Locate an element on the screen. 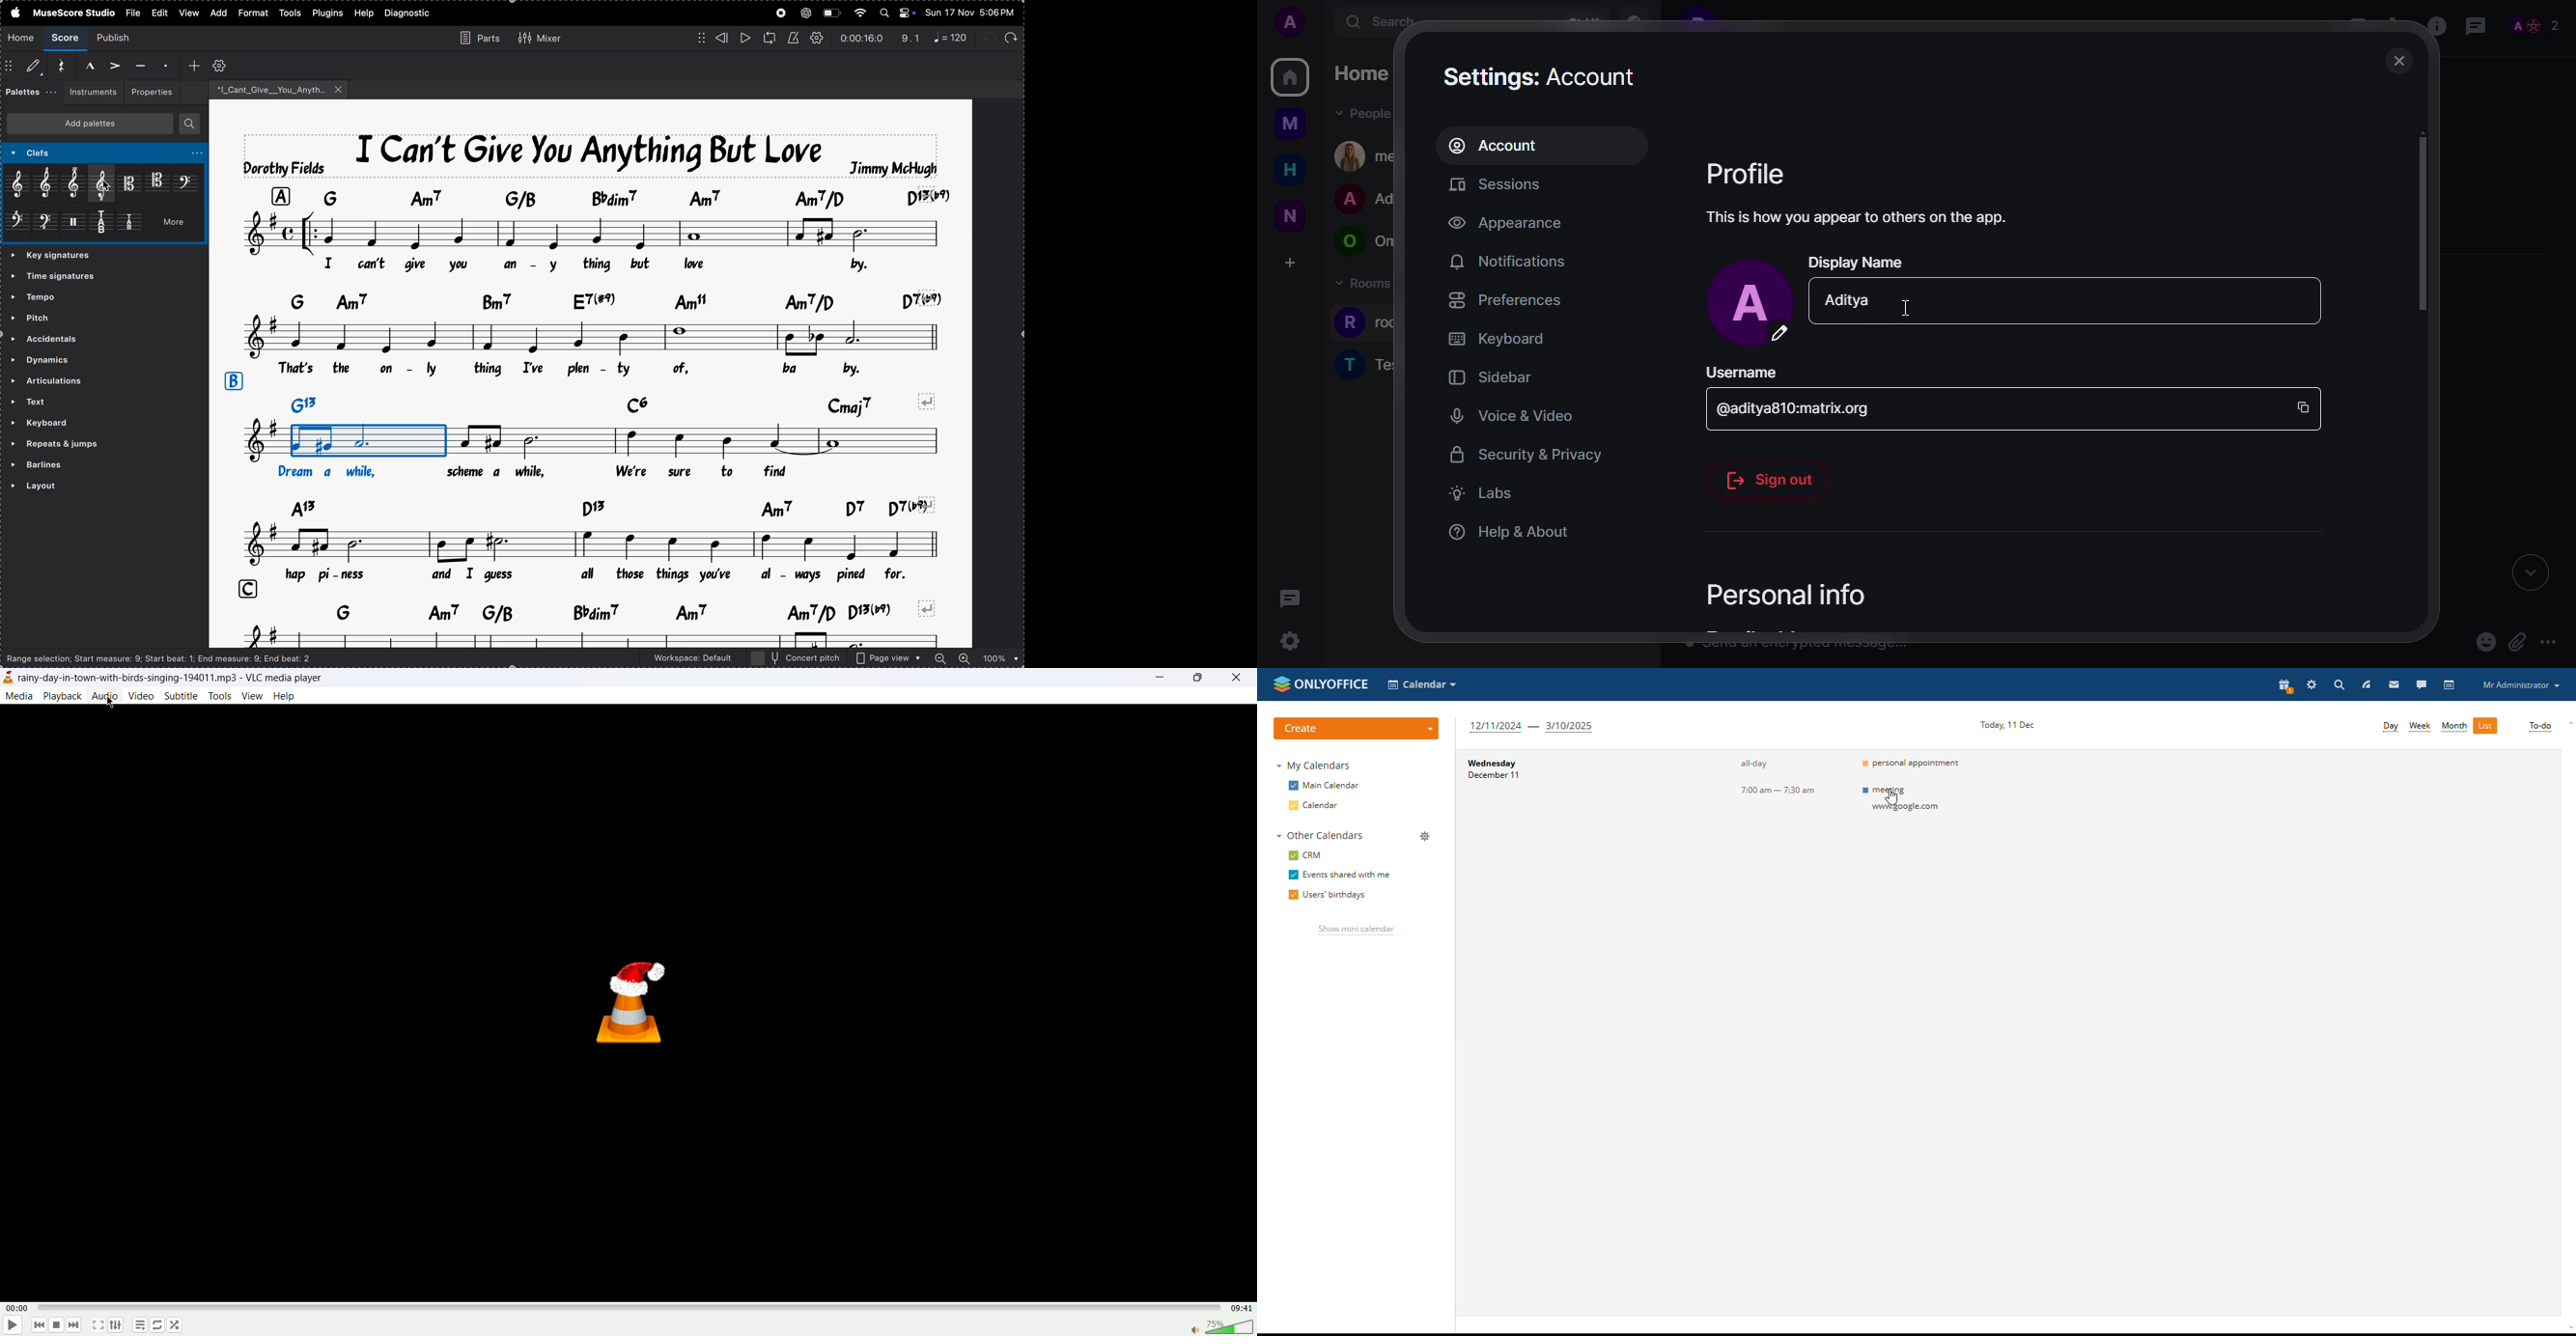 This screenshot has width=2576, height=1344. subtitle is located at coordinates (181, 697).